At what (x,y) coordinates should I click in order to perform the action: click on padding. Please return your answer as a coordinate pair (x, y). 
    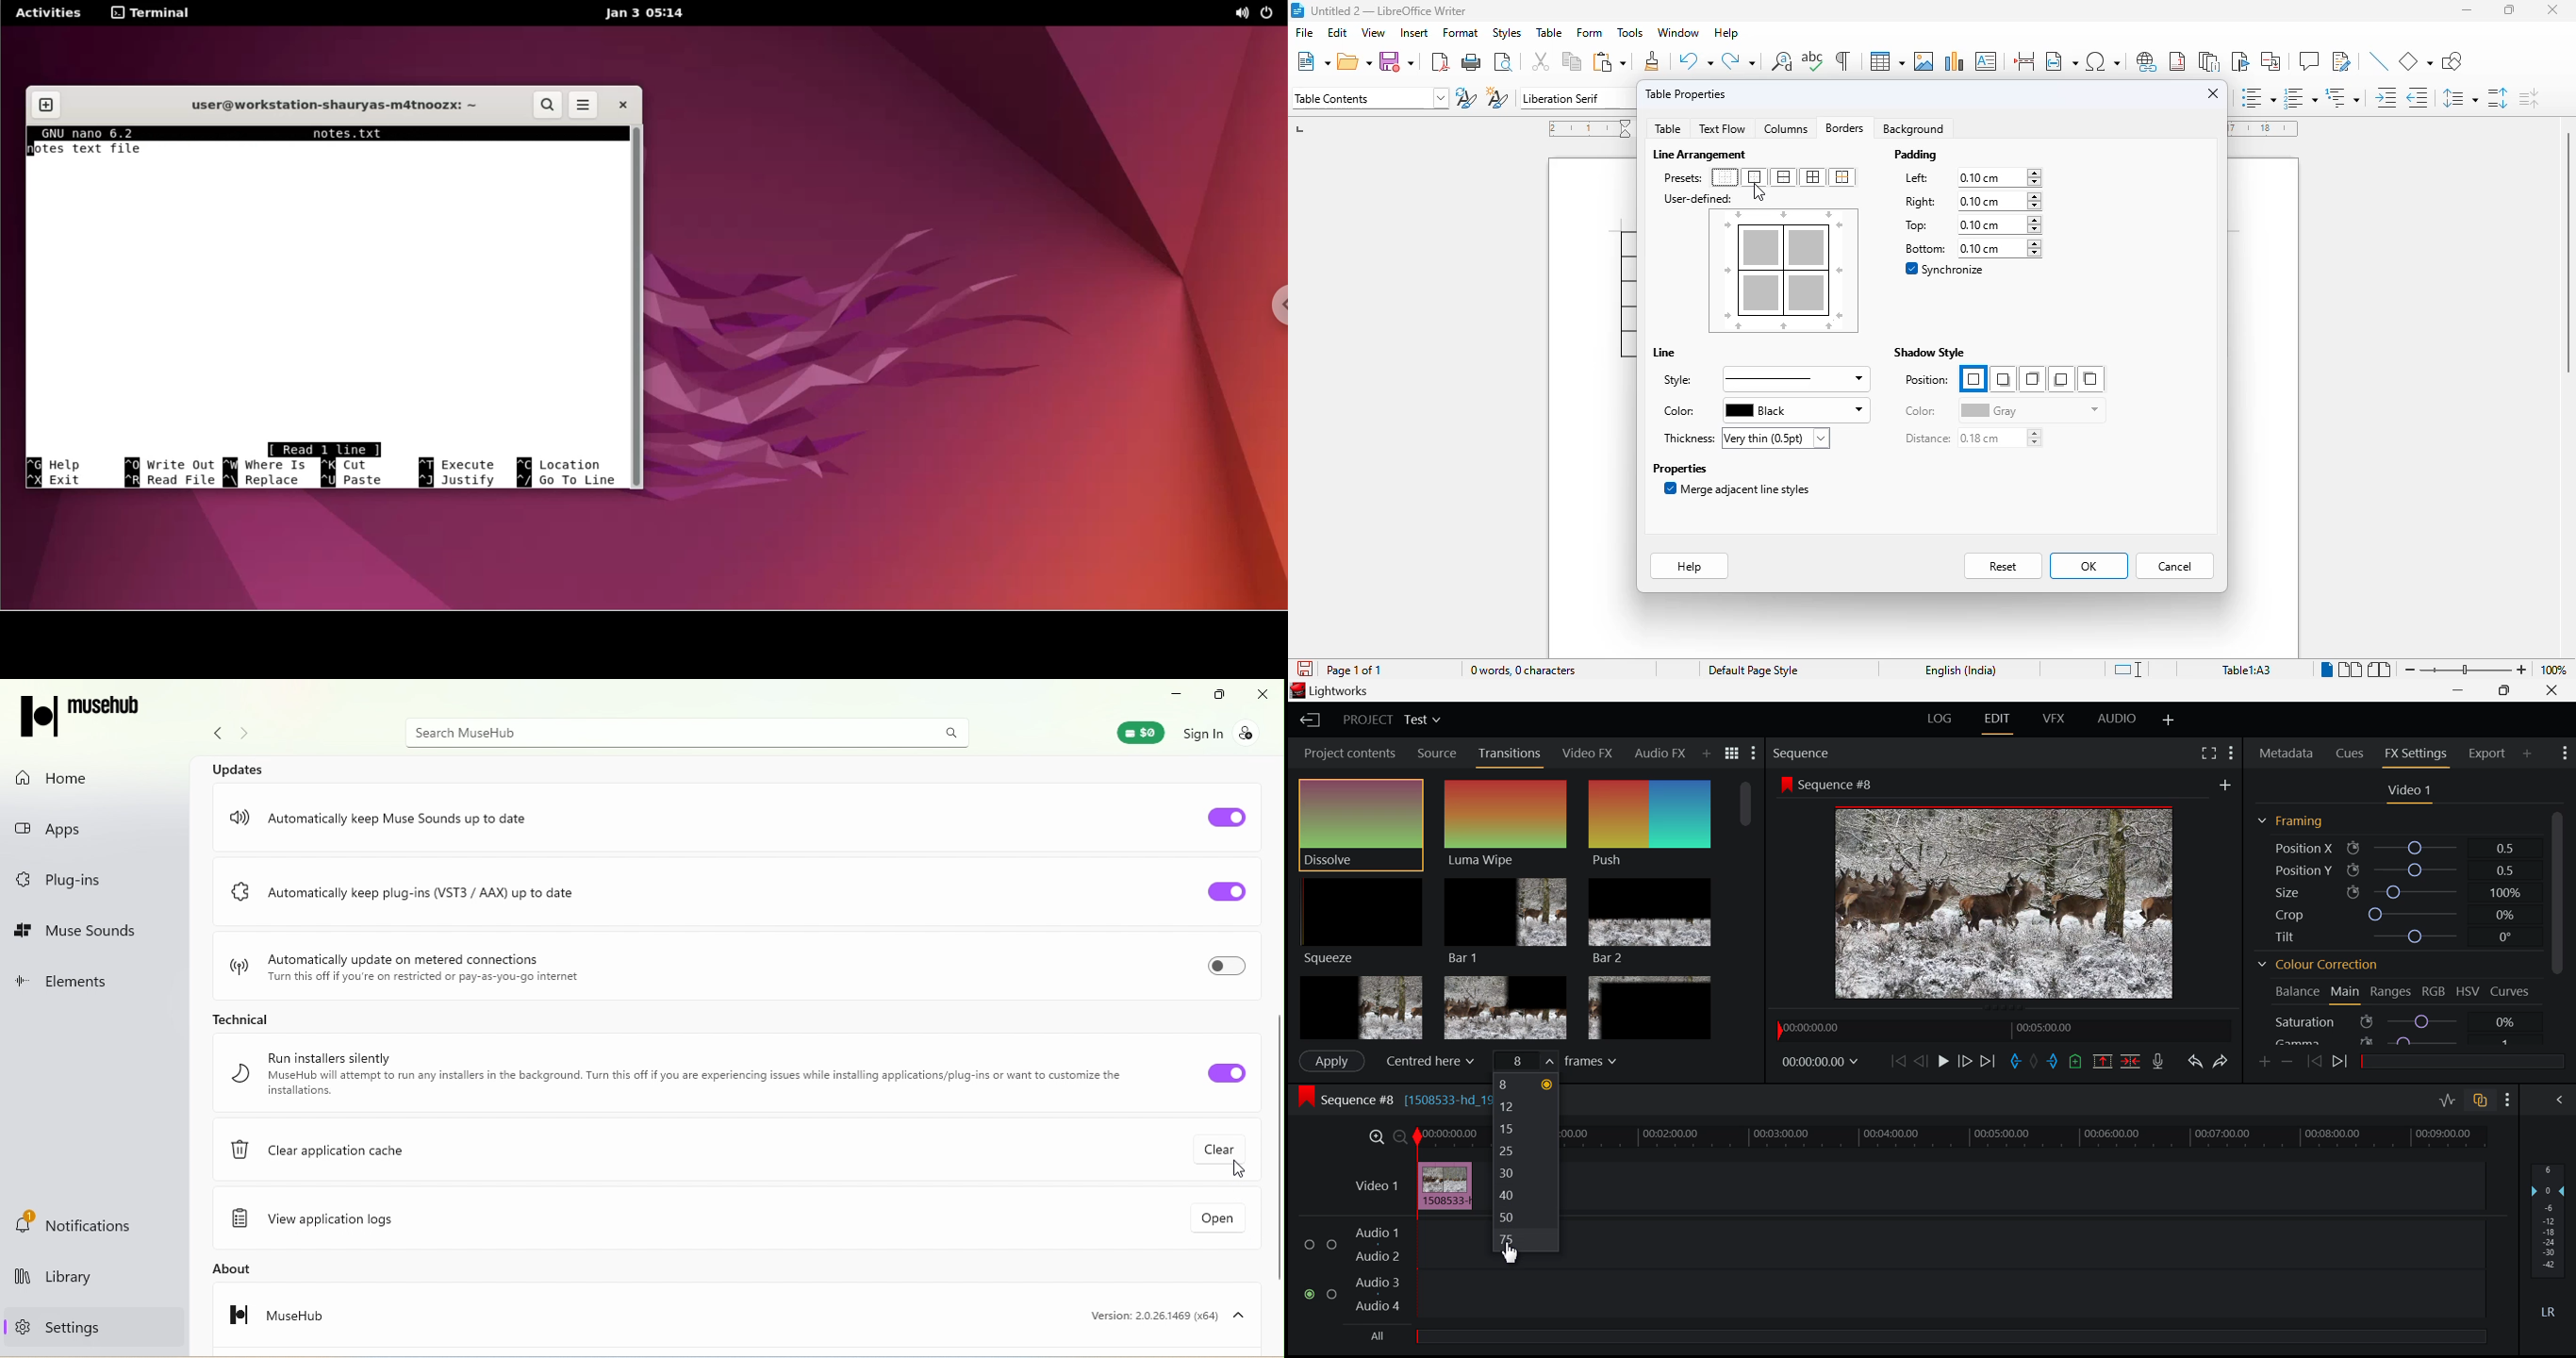
    Looking at the image, I should click on (1917, 155).